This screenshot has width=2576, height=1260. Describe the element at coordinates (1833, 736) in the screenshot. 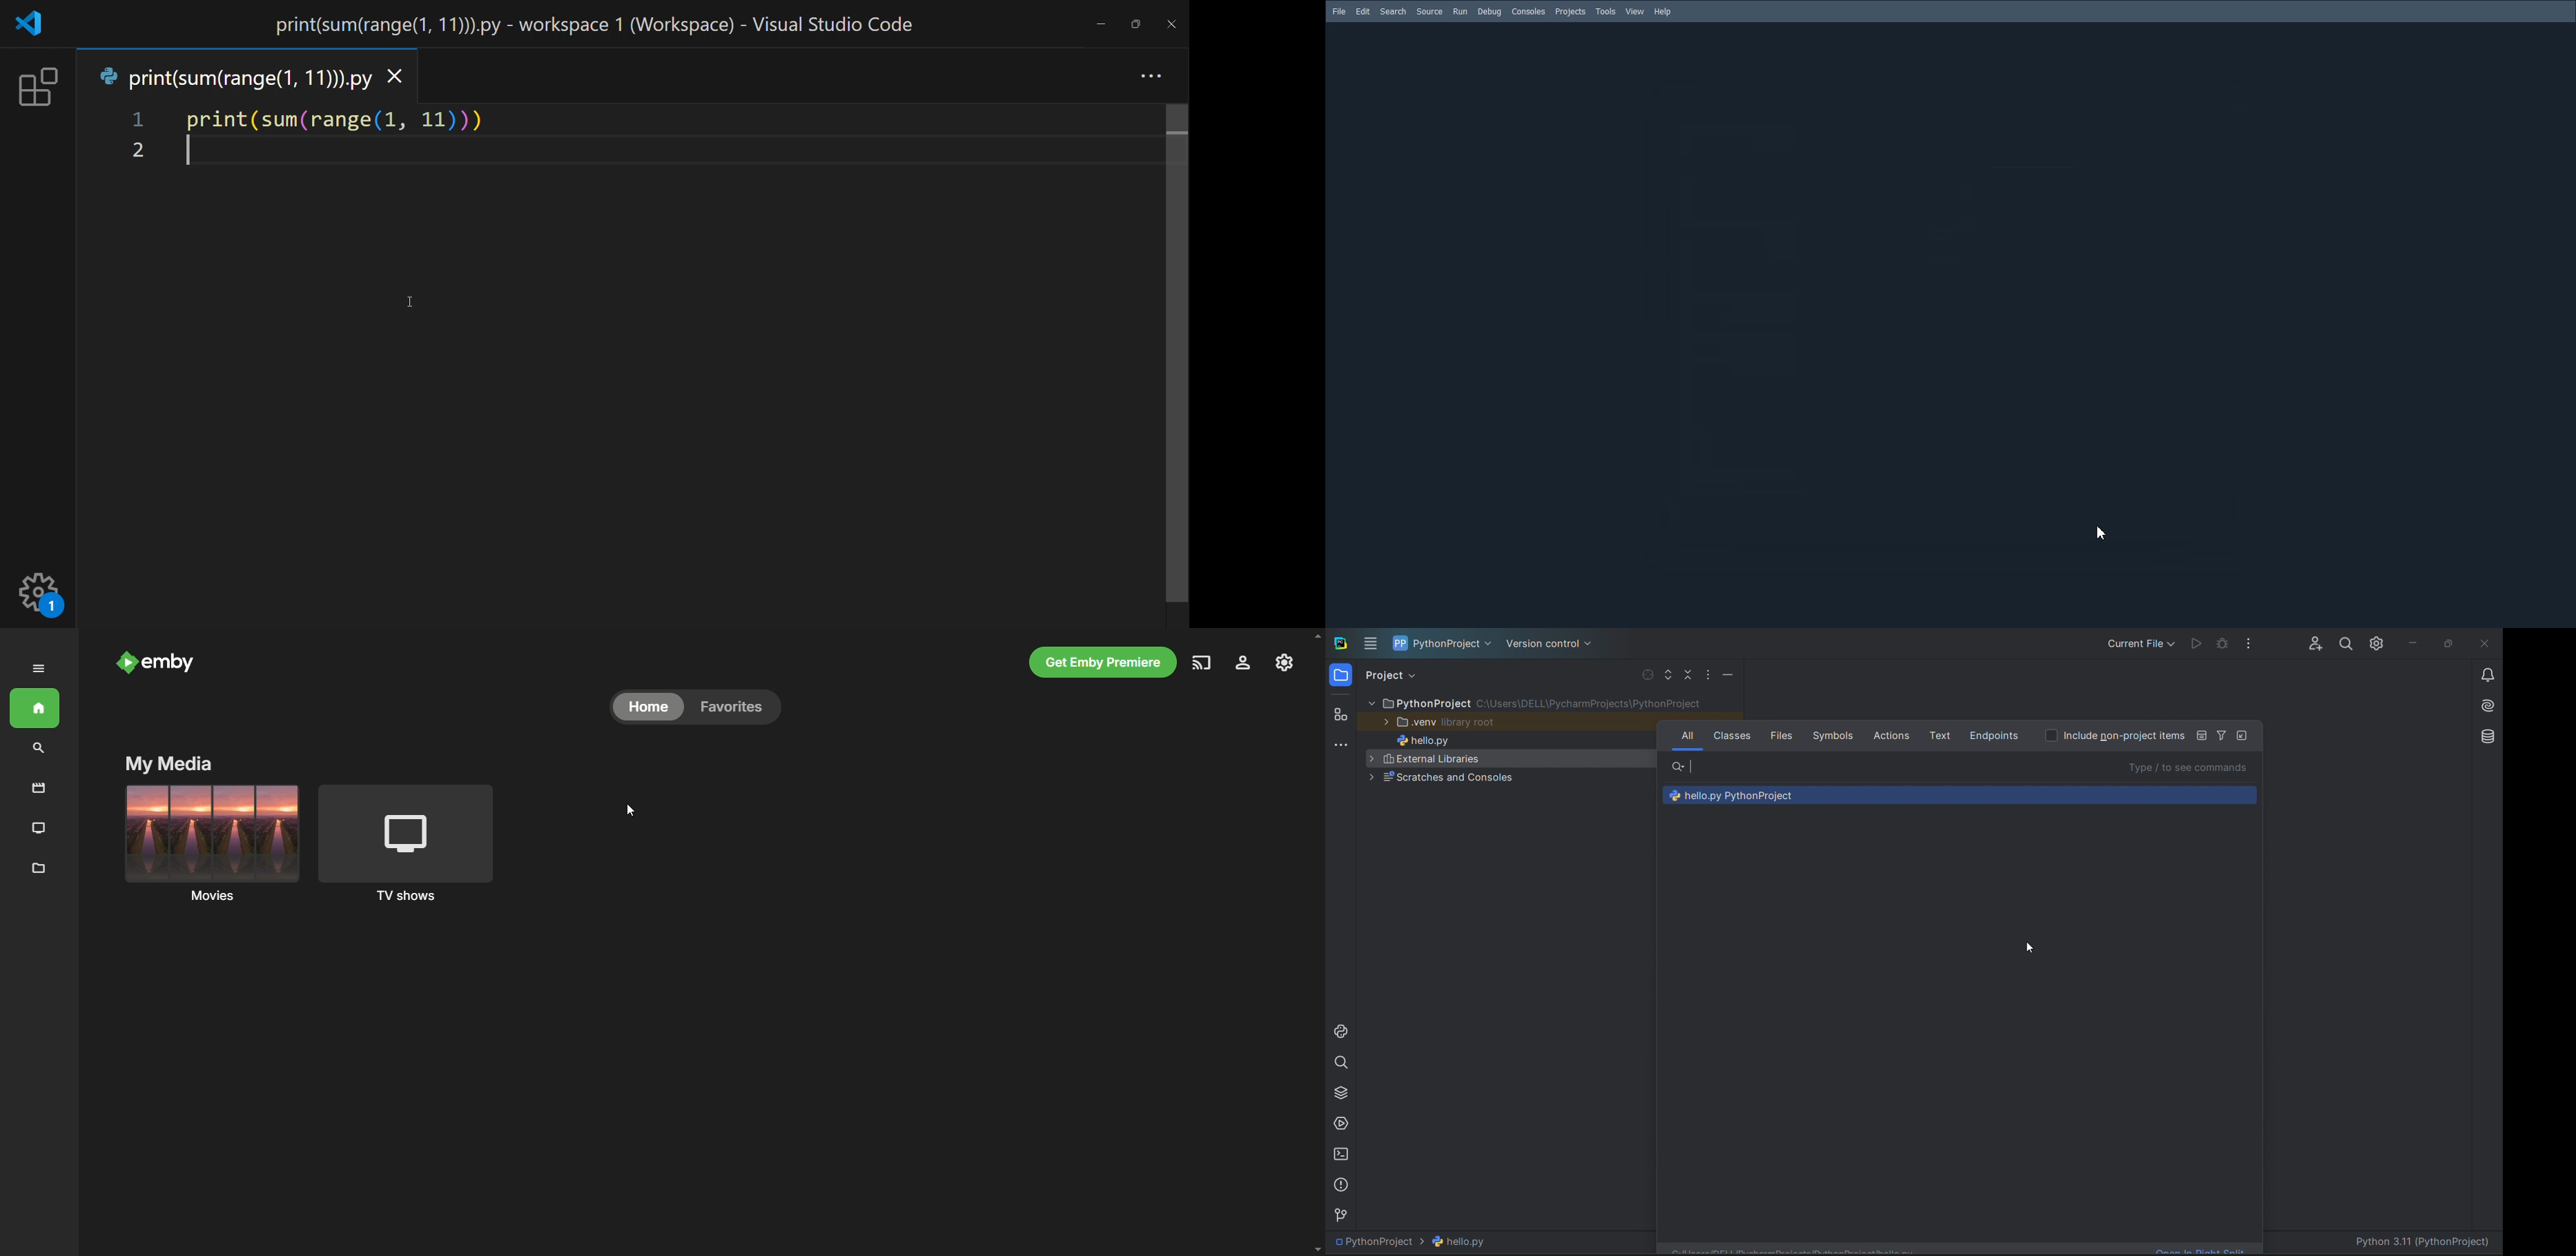

I see `symbols` at that location.